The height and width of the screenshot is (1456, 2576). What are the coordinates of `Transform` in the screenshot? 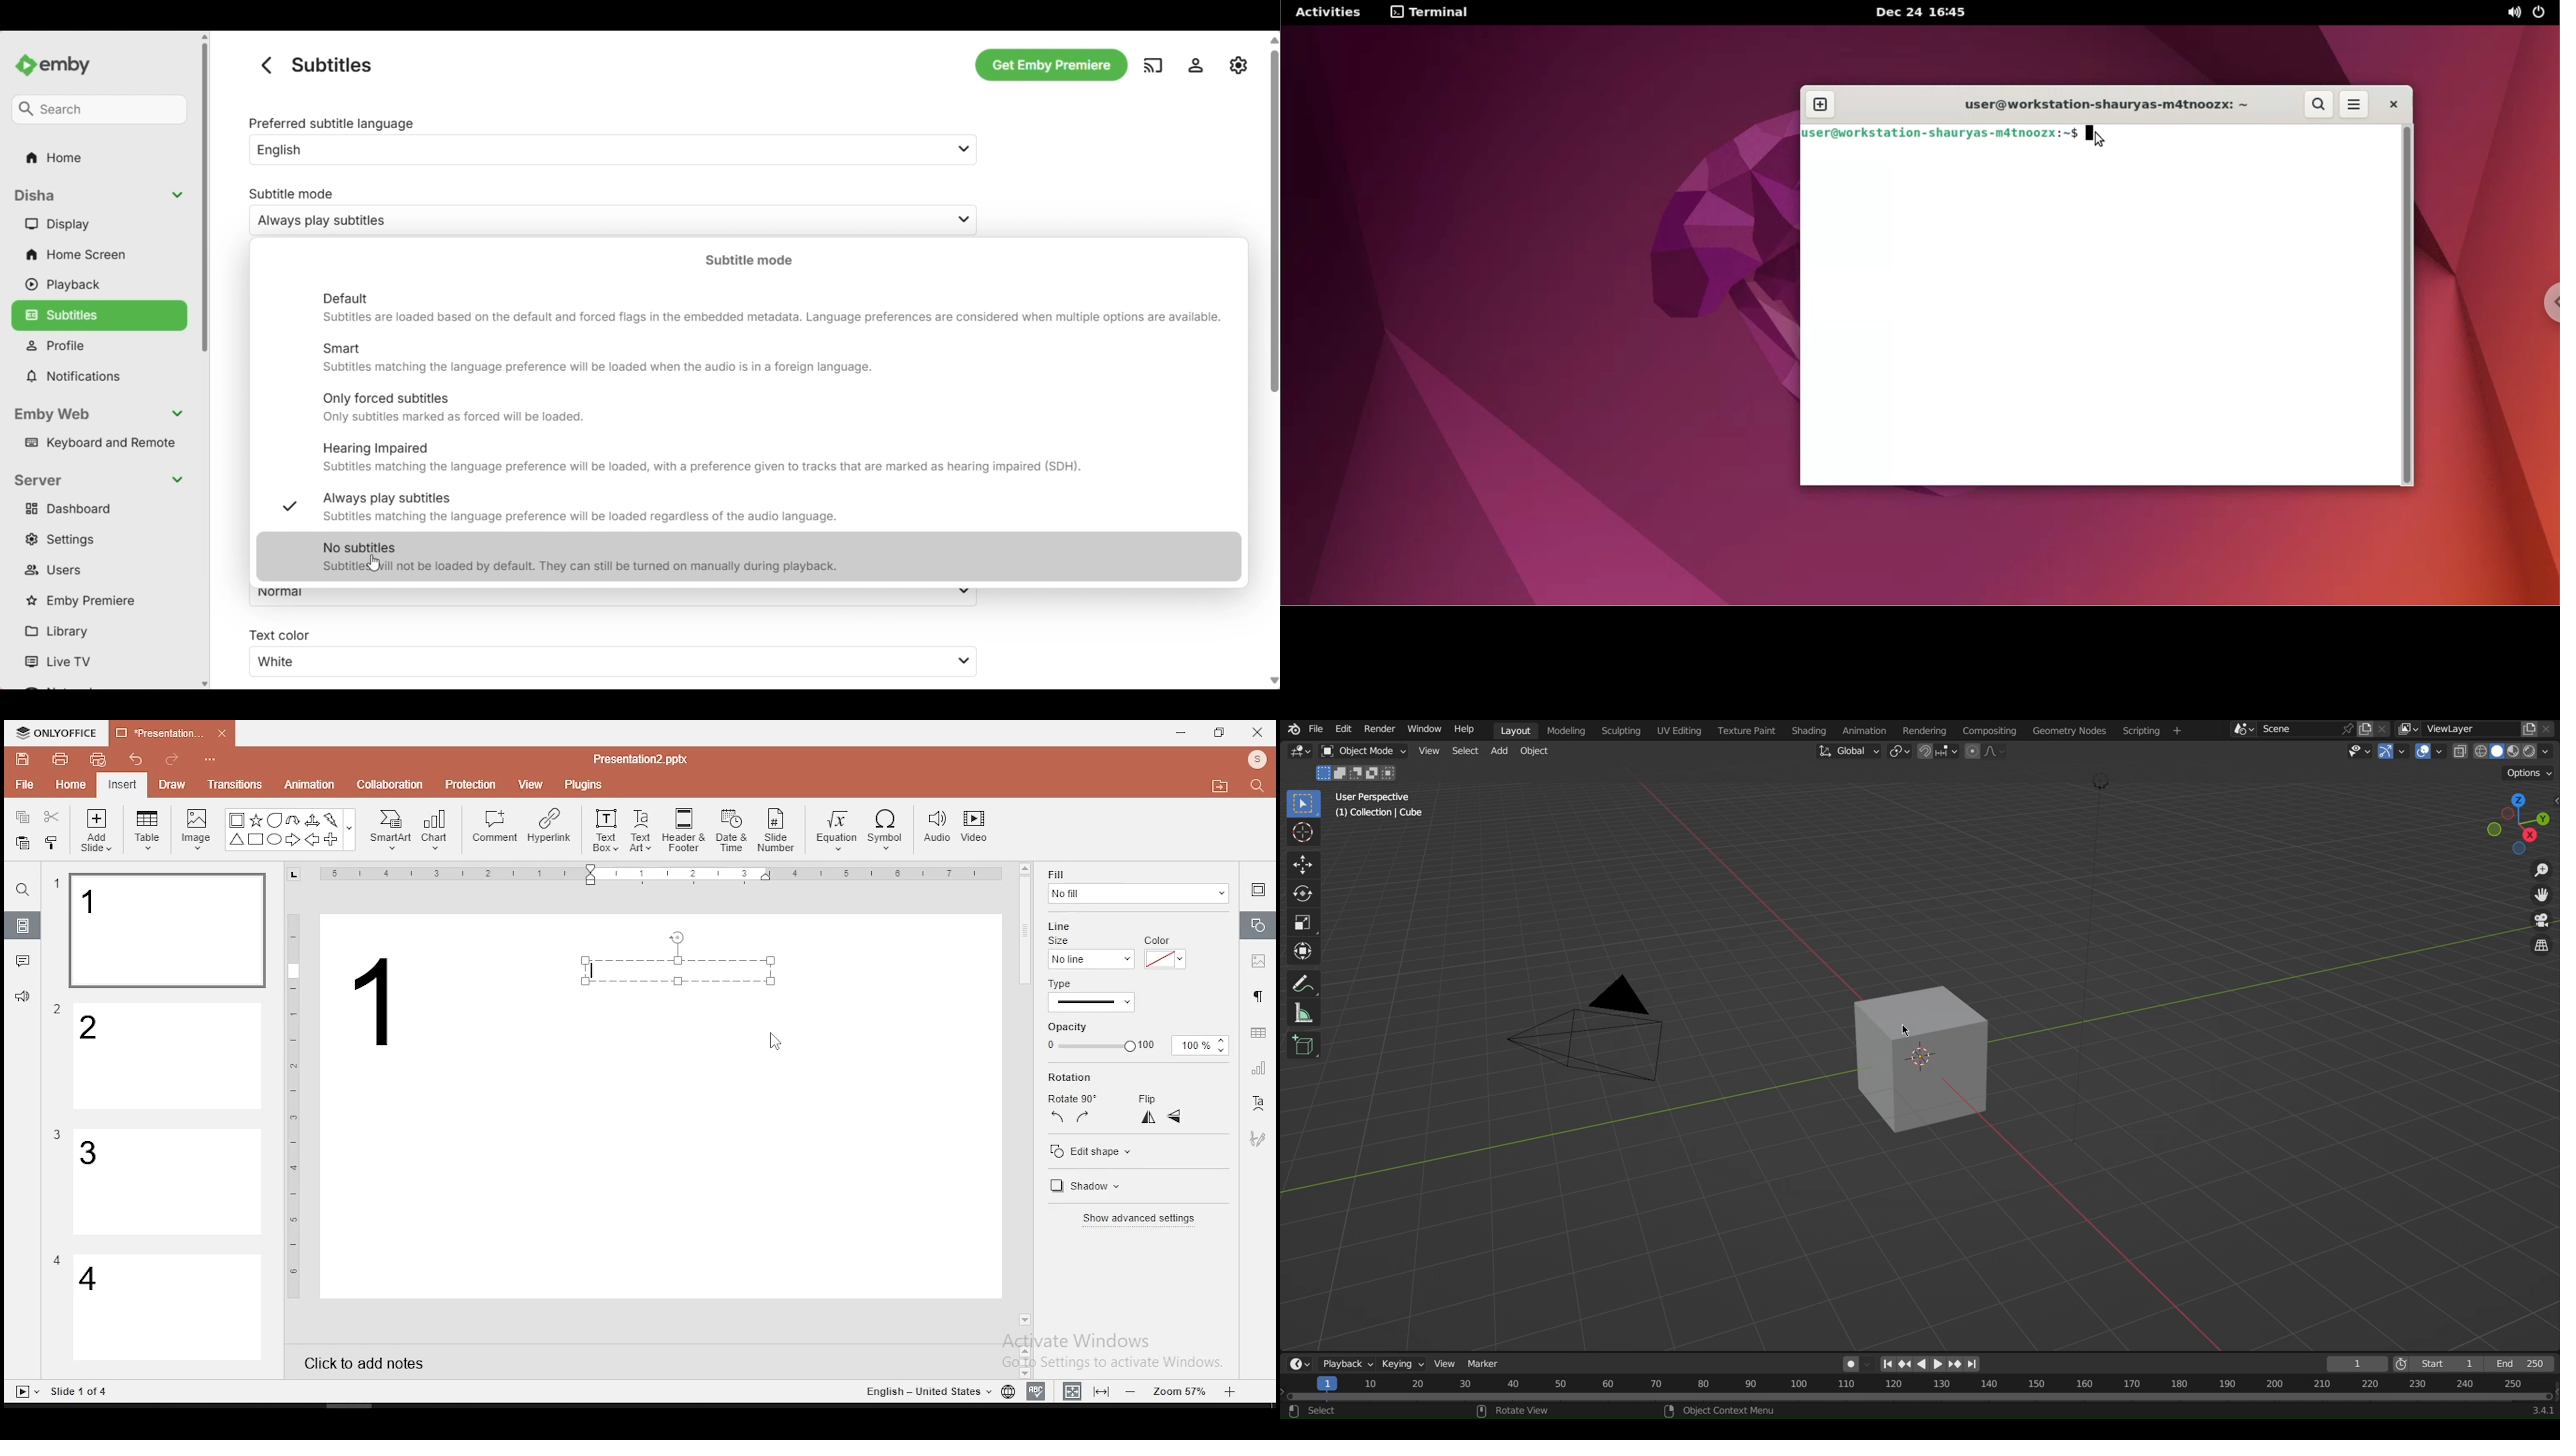 It's located at (1301, 950).